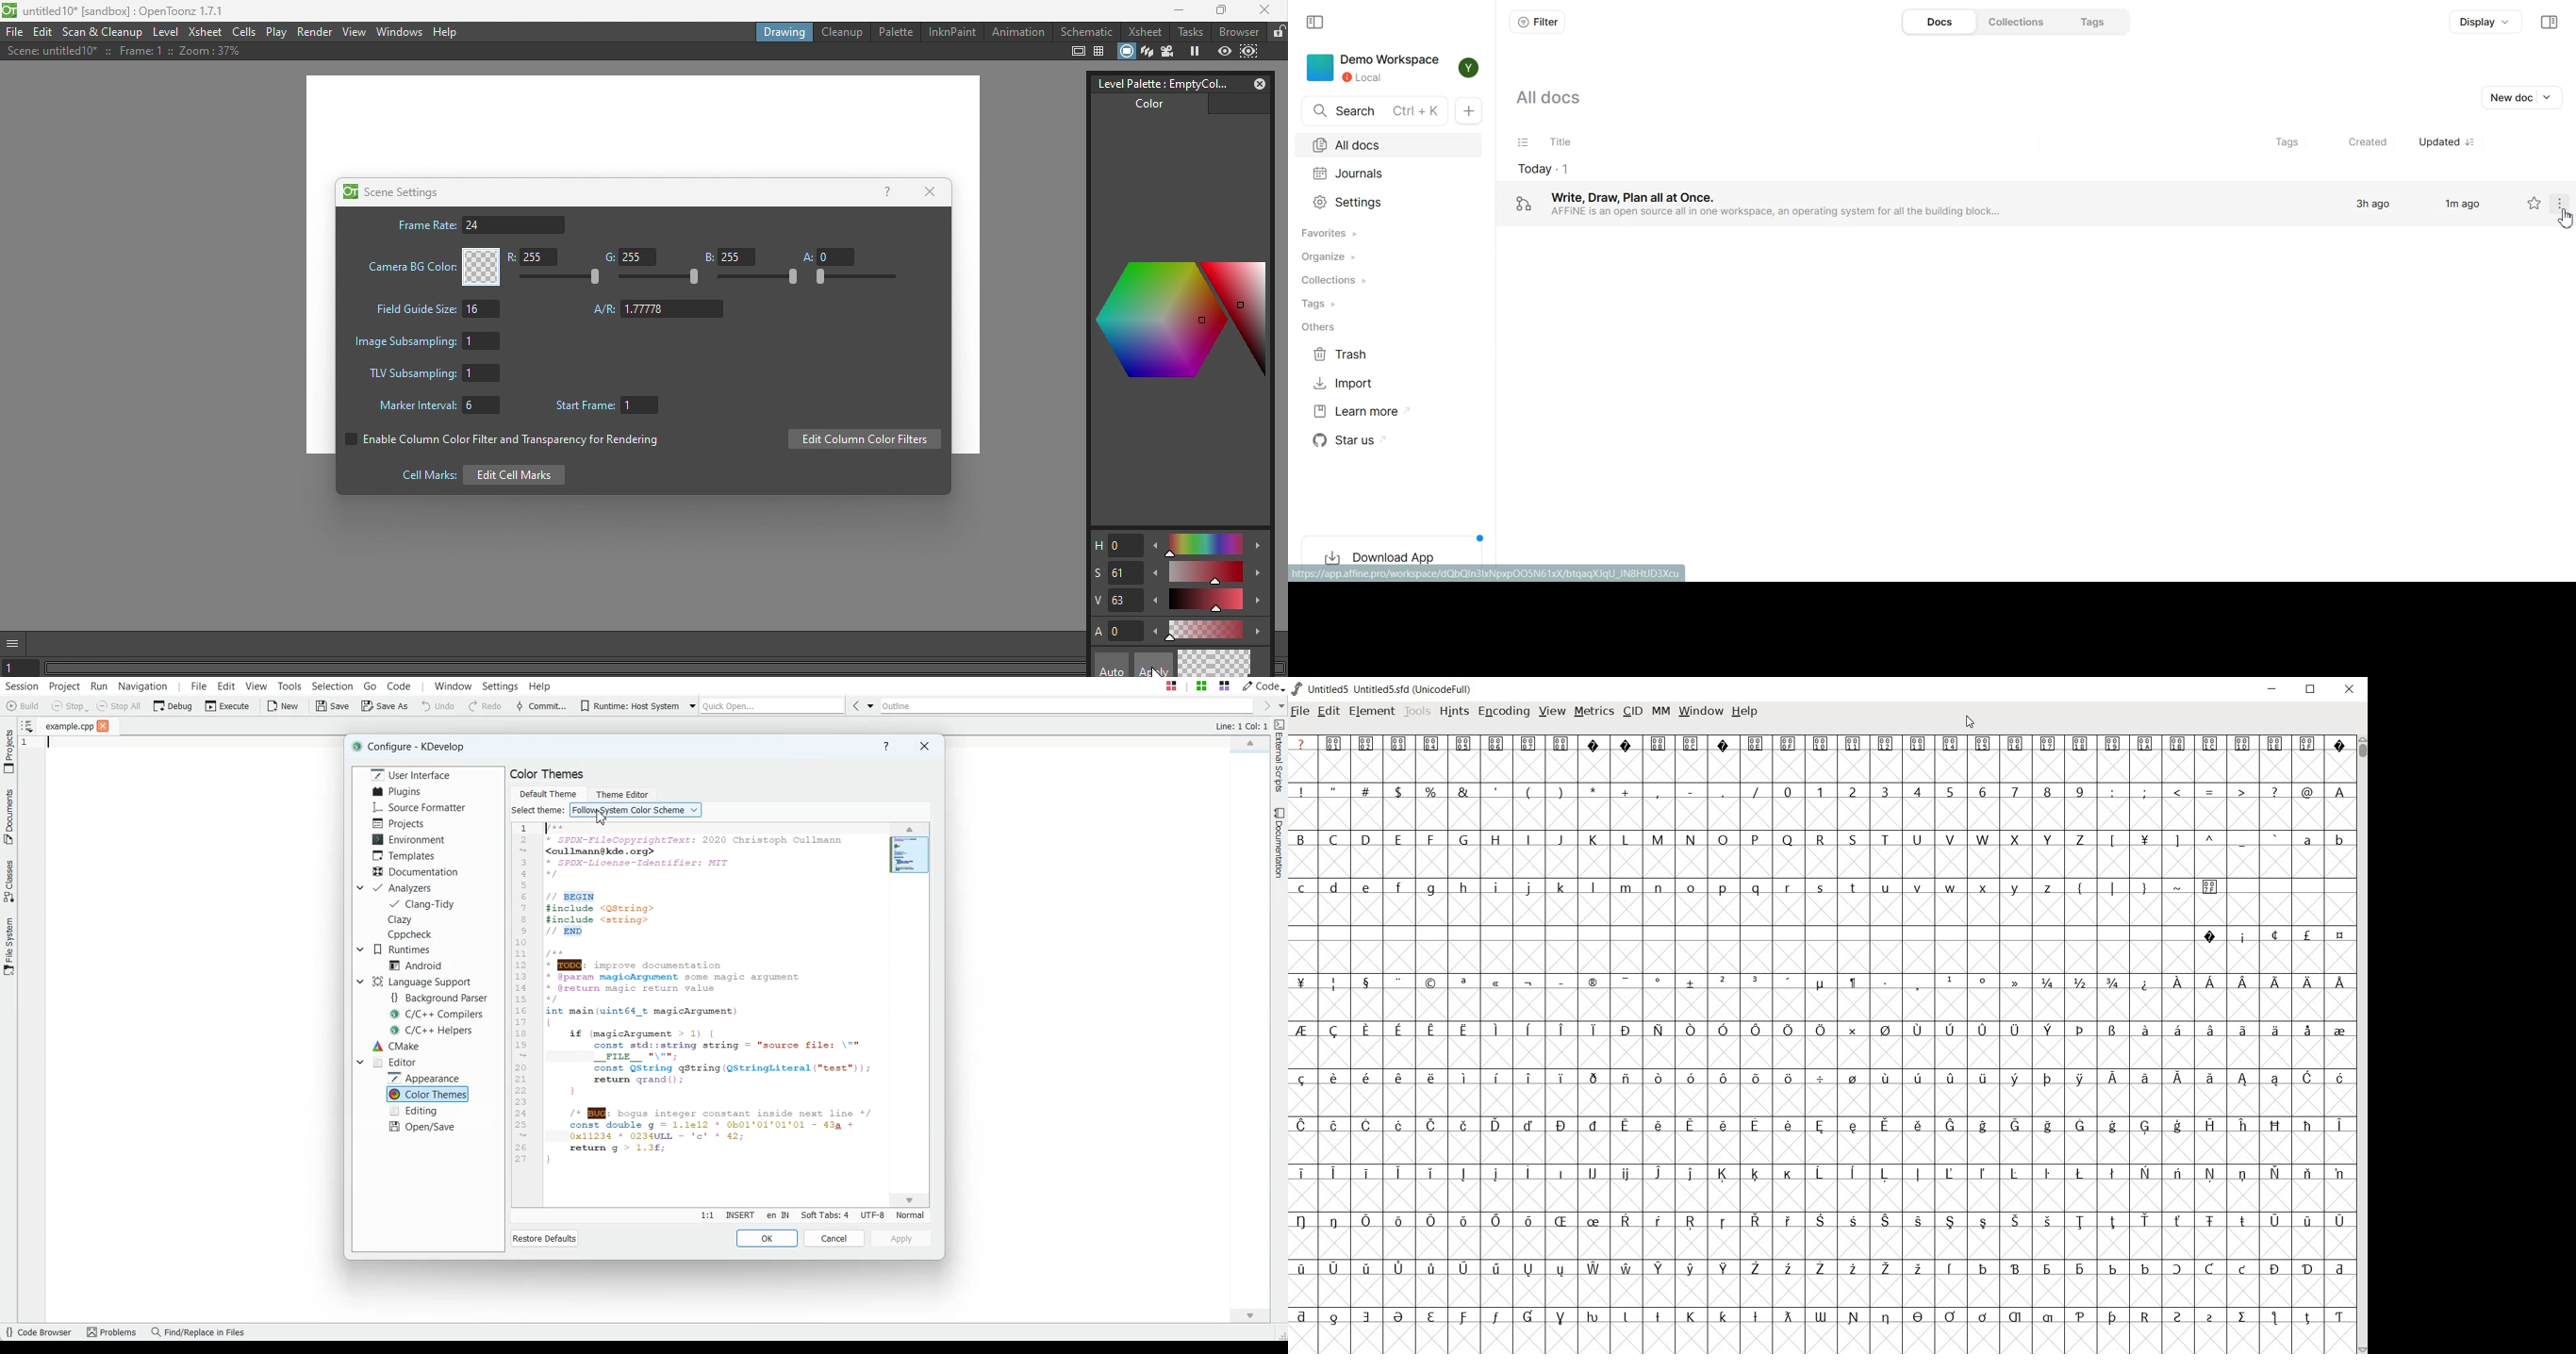 The height and width of the screenshot is (1372, 2576). I want to click on Symbol, so click(1722, 1174).